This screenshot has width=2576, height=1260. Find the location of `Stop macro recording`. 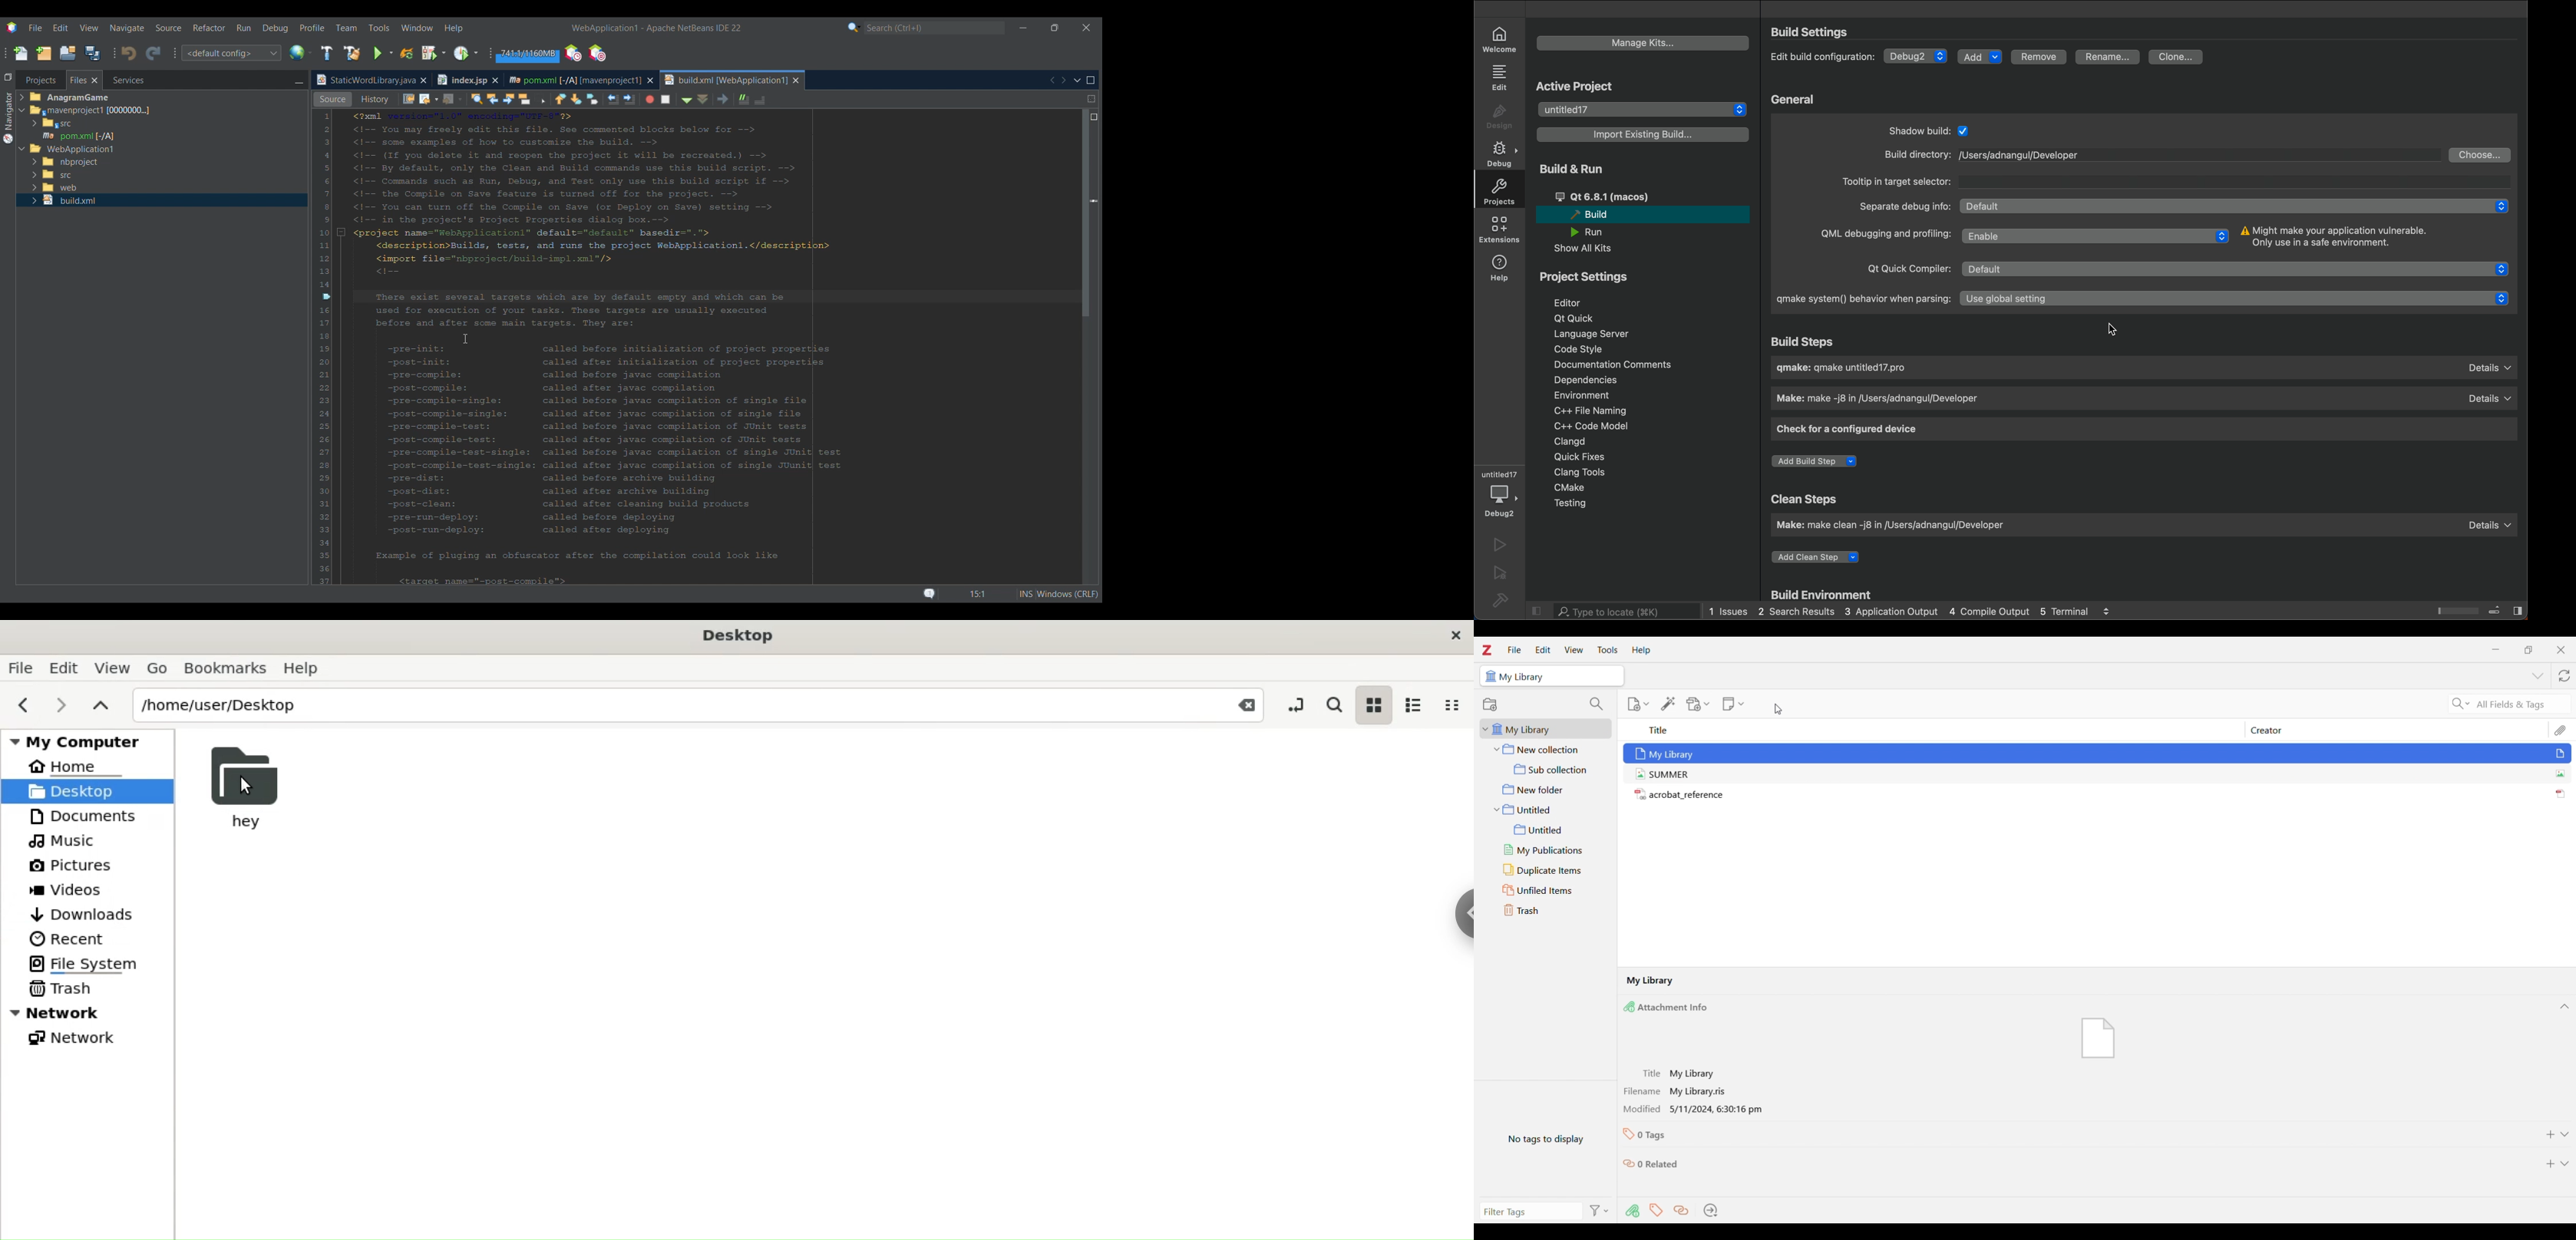

Stop macro recording is located at coordinates (772, 99).